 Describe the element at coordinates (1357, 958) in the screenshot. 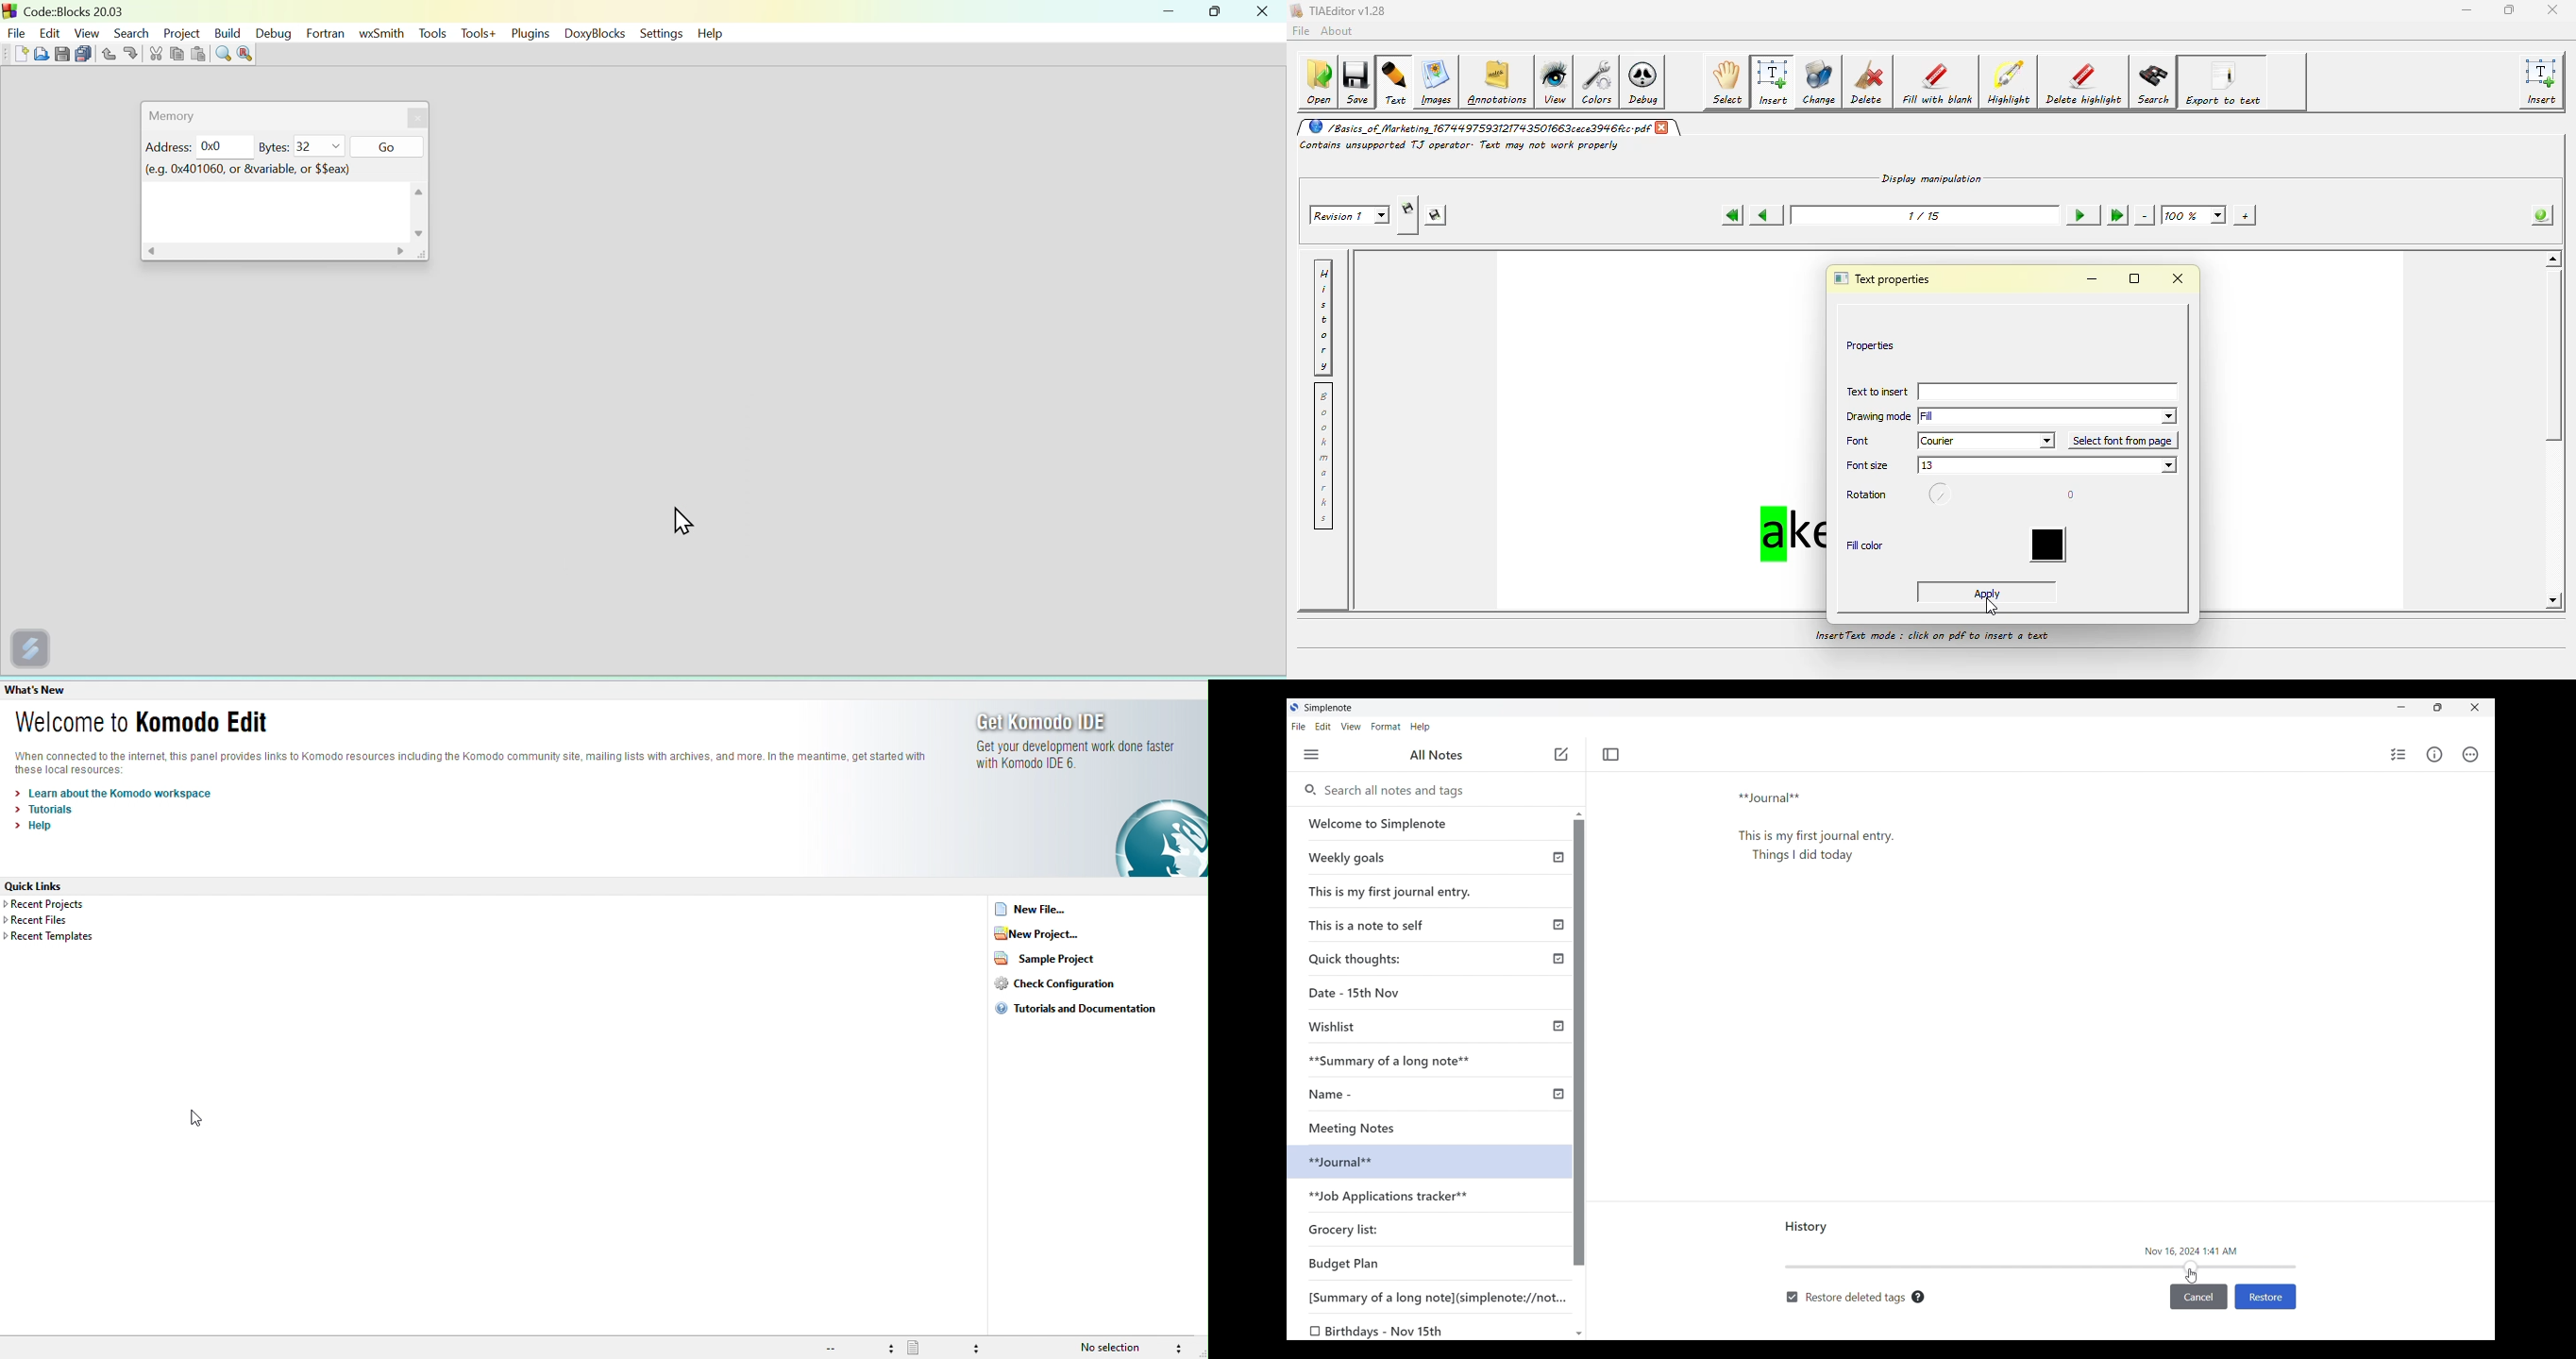

I see `Quick thoughts:` at that location.